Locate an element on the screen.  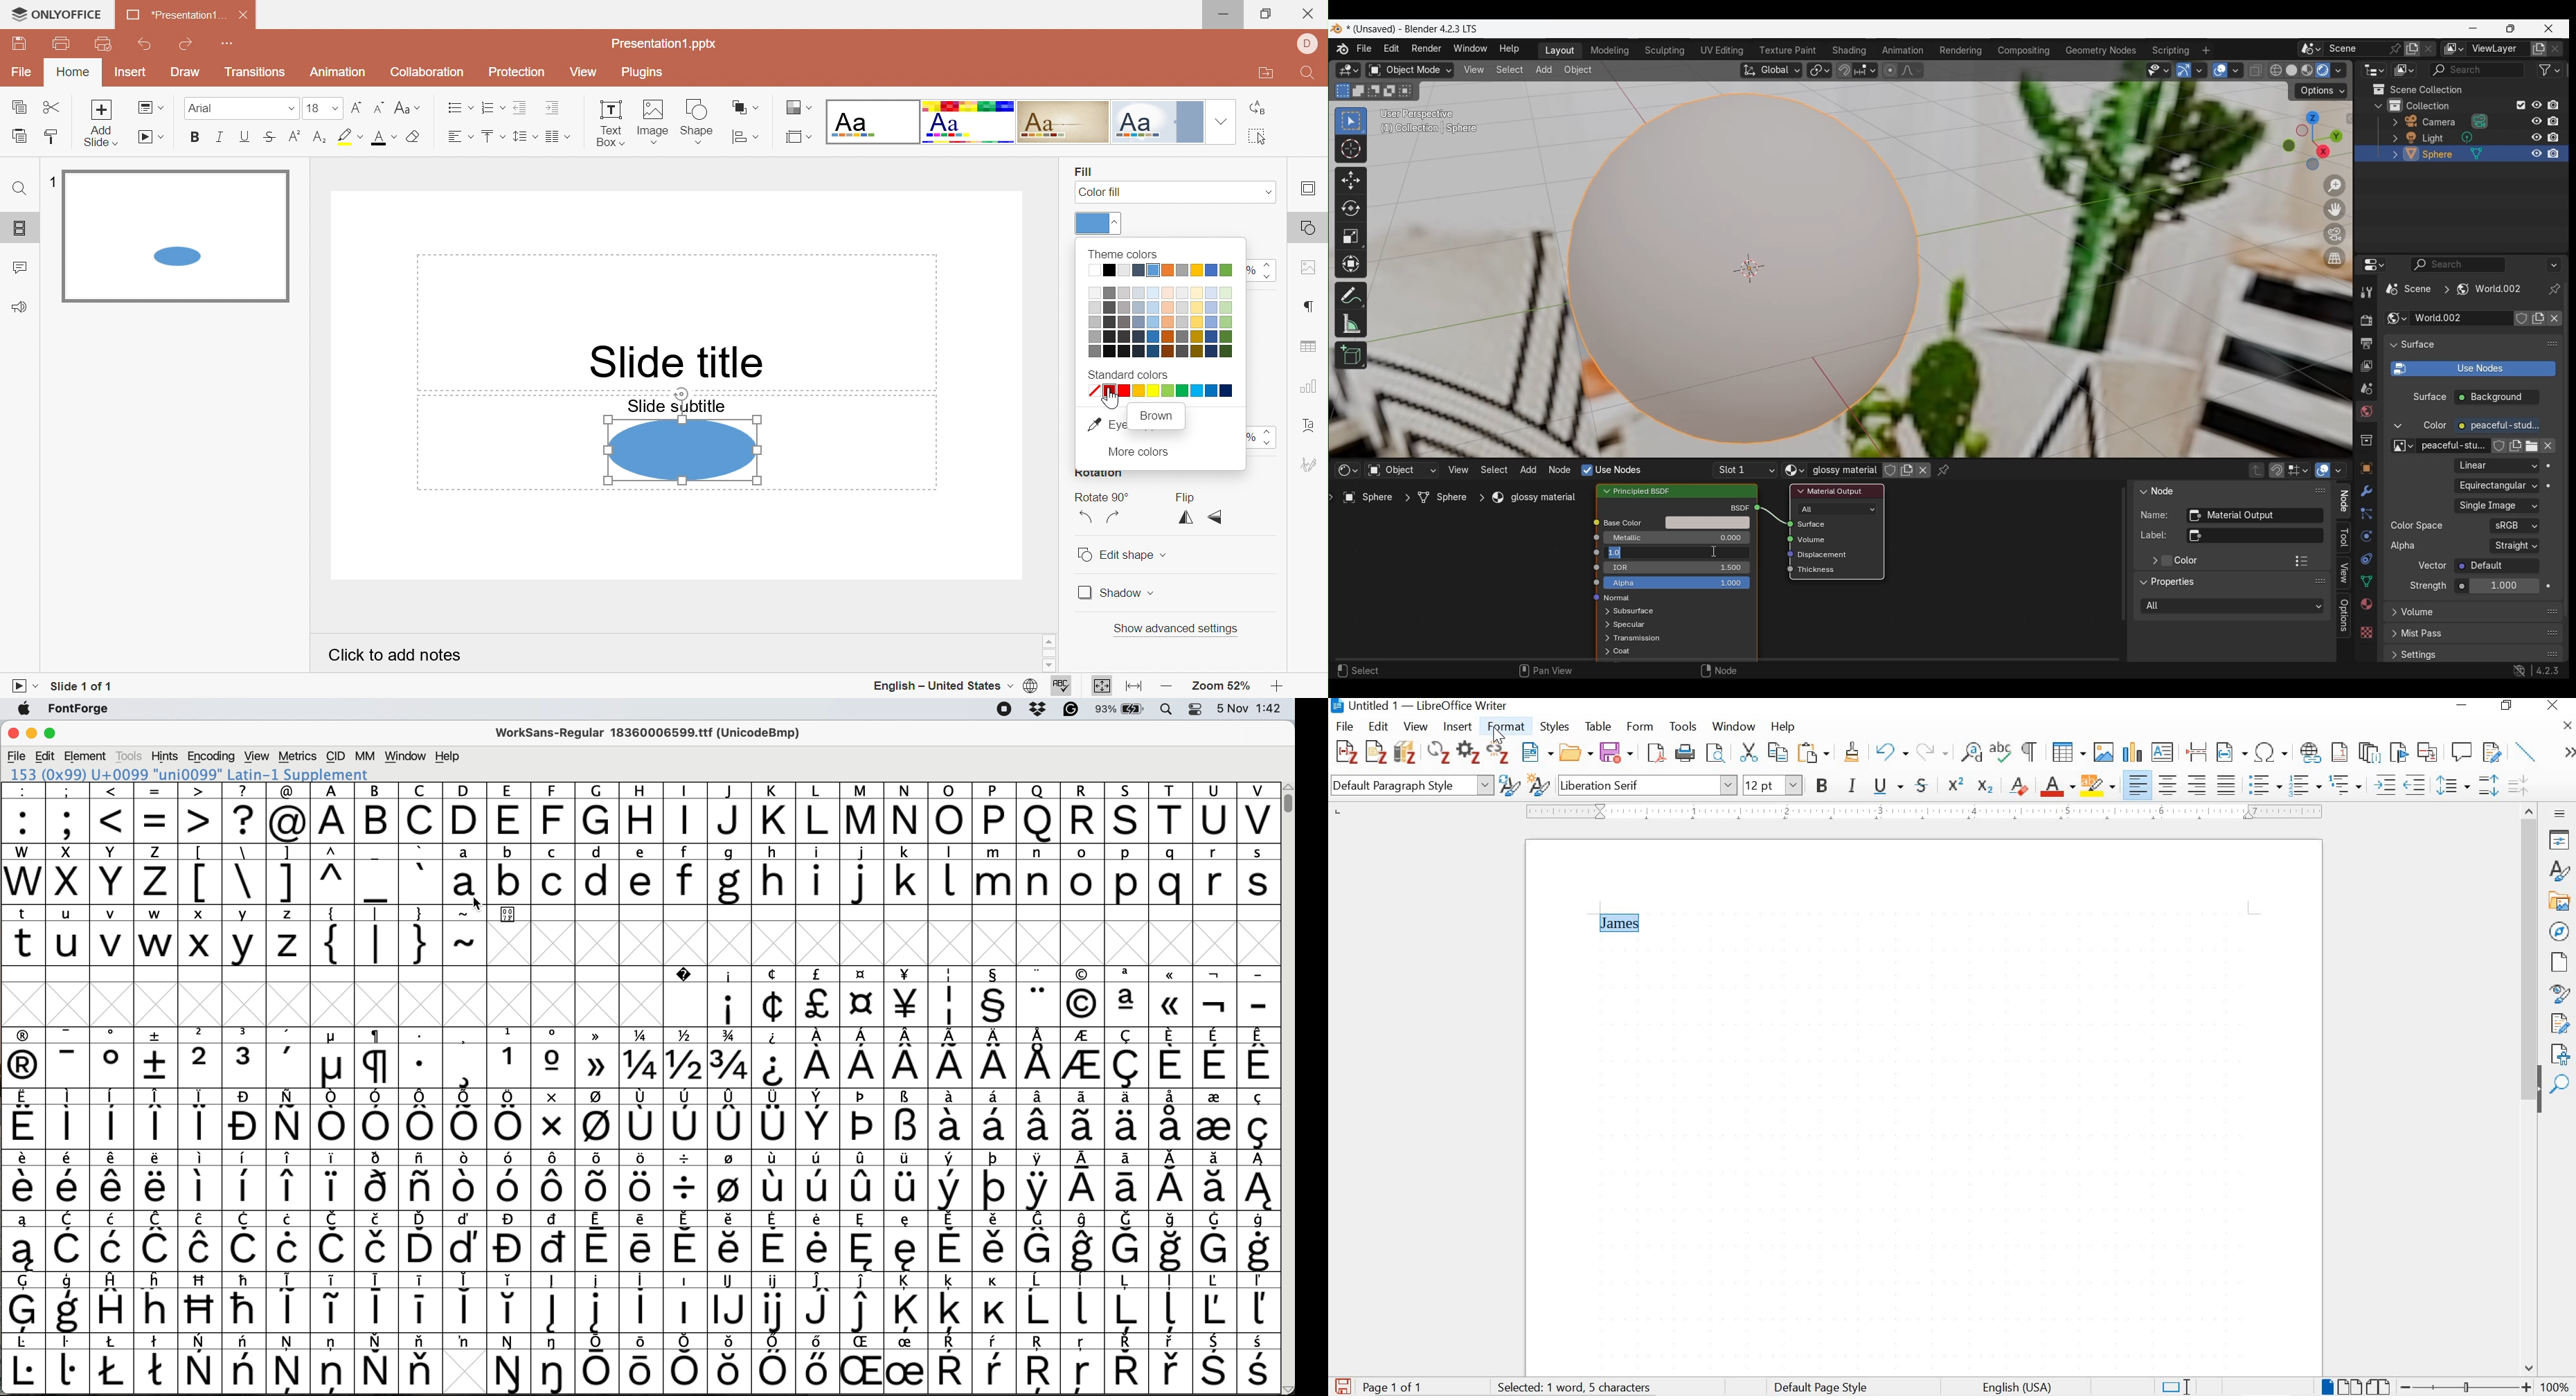
icon is located at coordinates (1781, 524).